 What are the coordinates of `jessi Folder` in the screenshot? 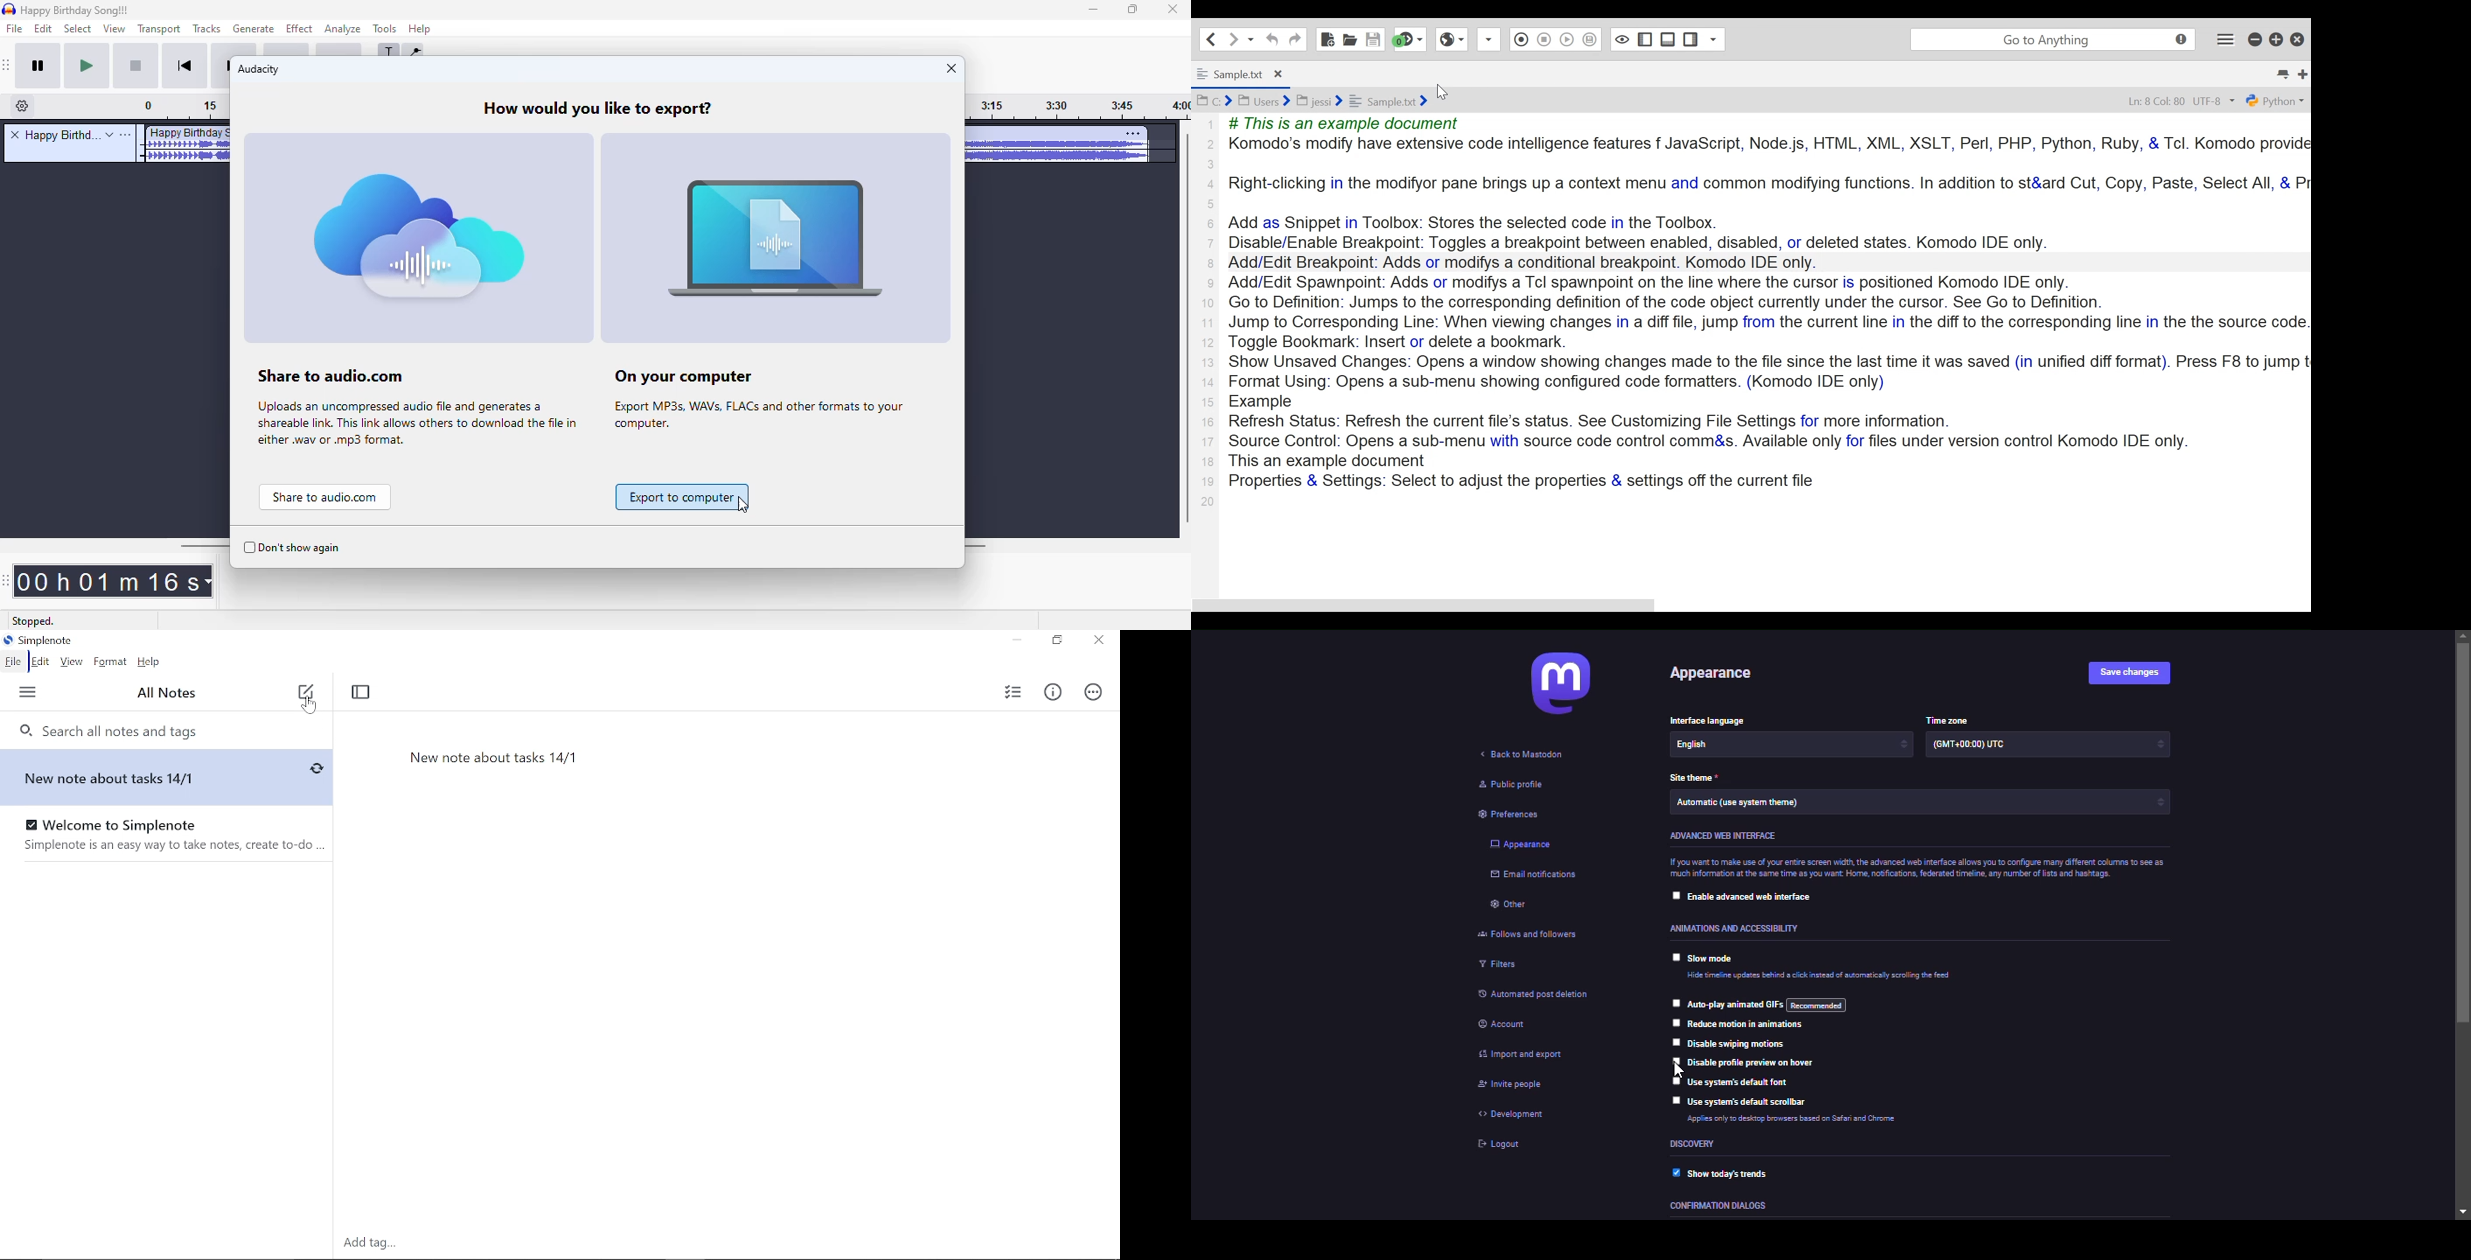 It's located at (1319, 99).